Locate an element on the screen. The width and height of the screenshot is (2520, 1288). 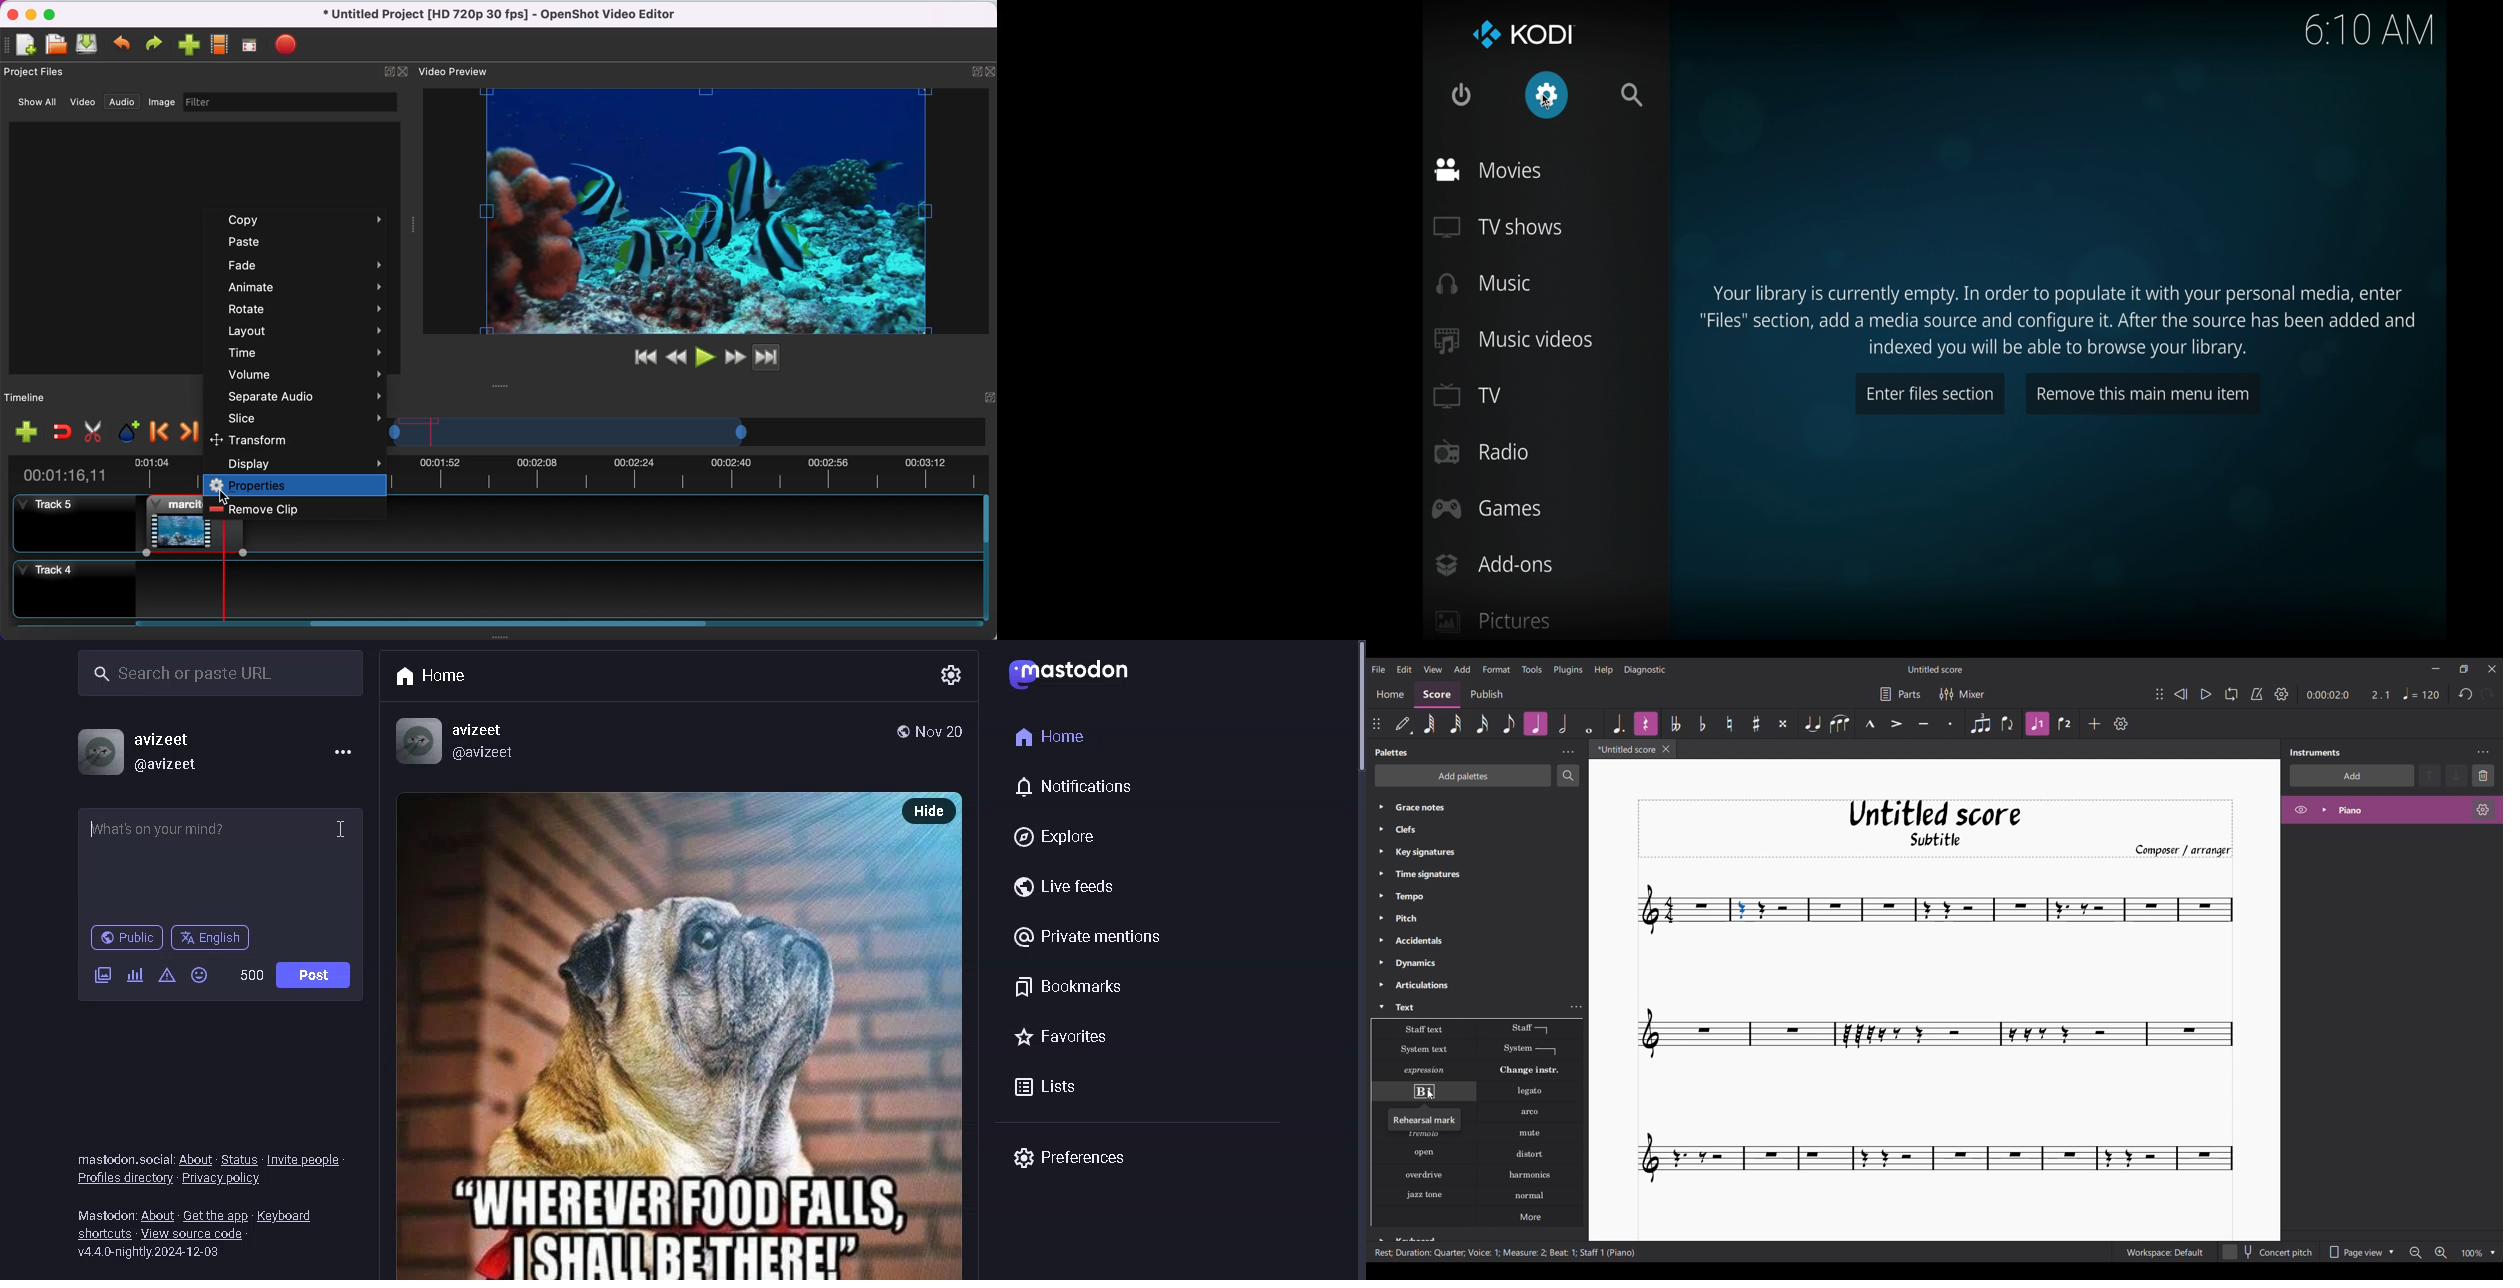
Highlighted after current selection is located at coordinates (2038, 724).